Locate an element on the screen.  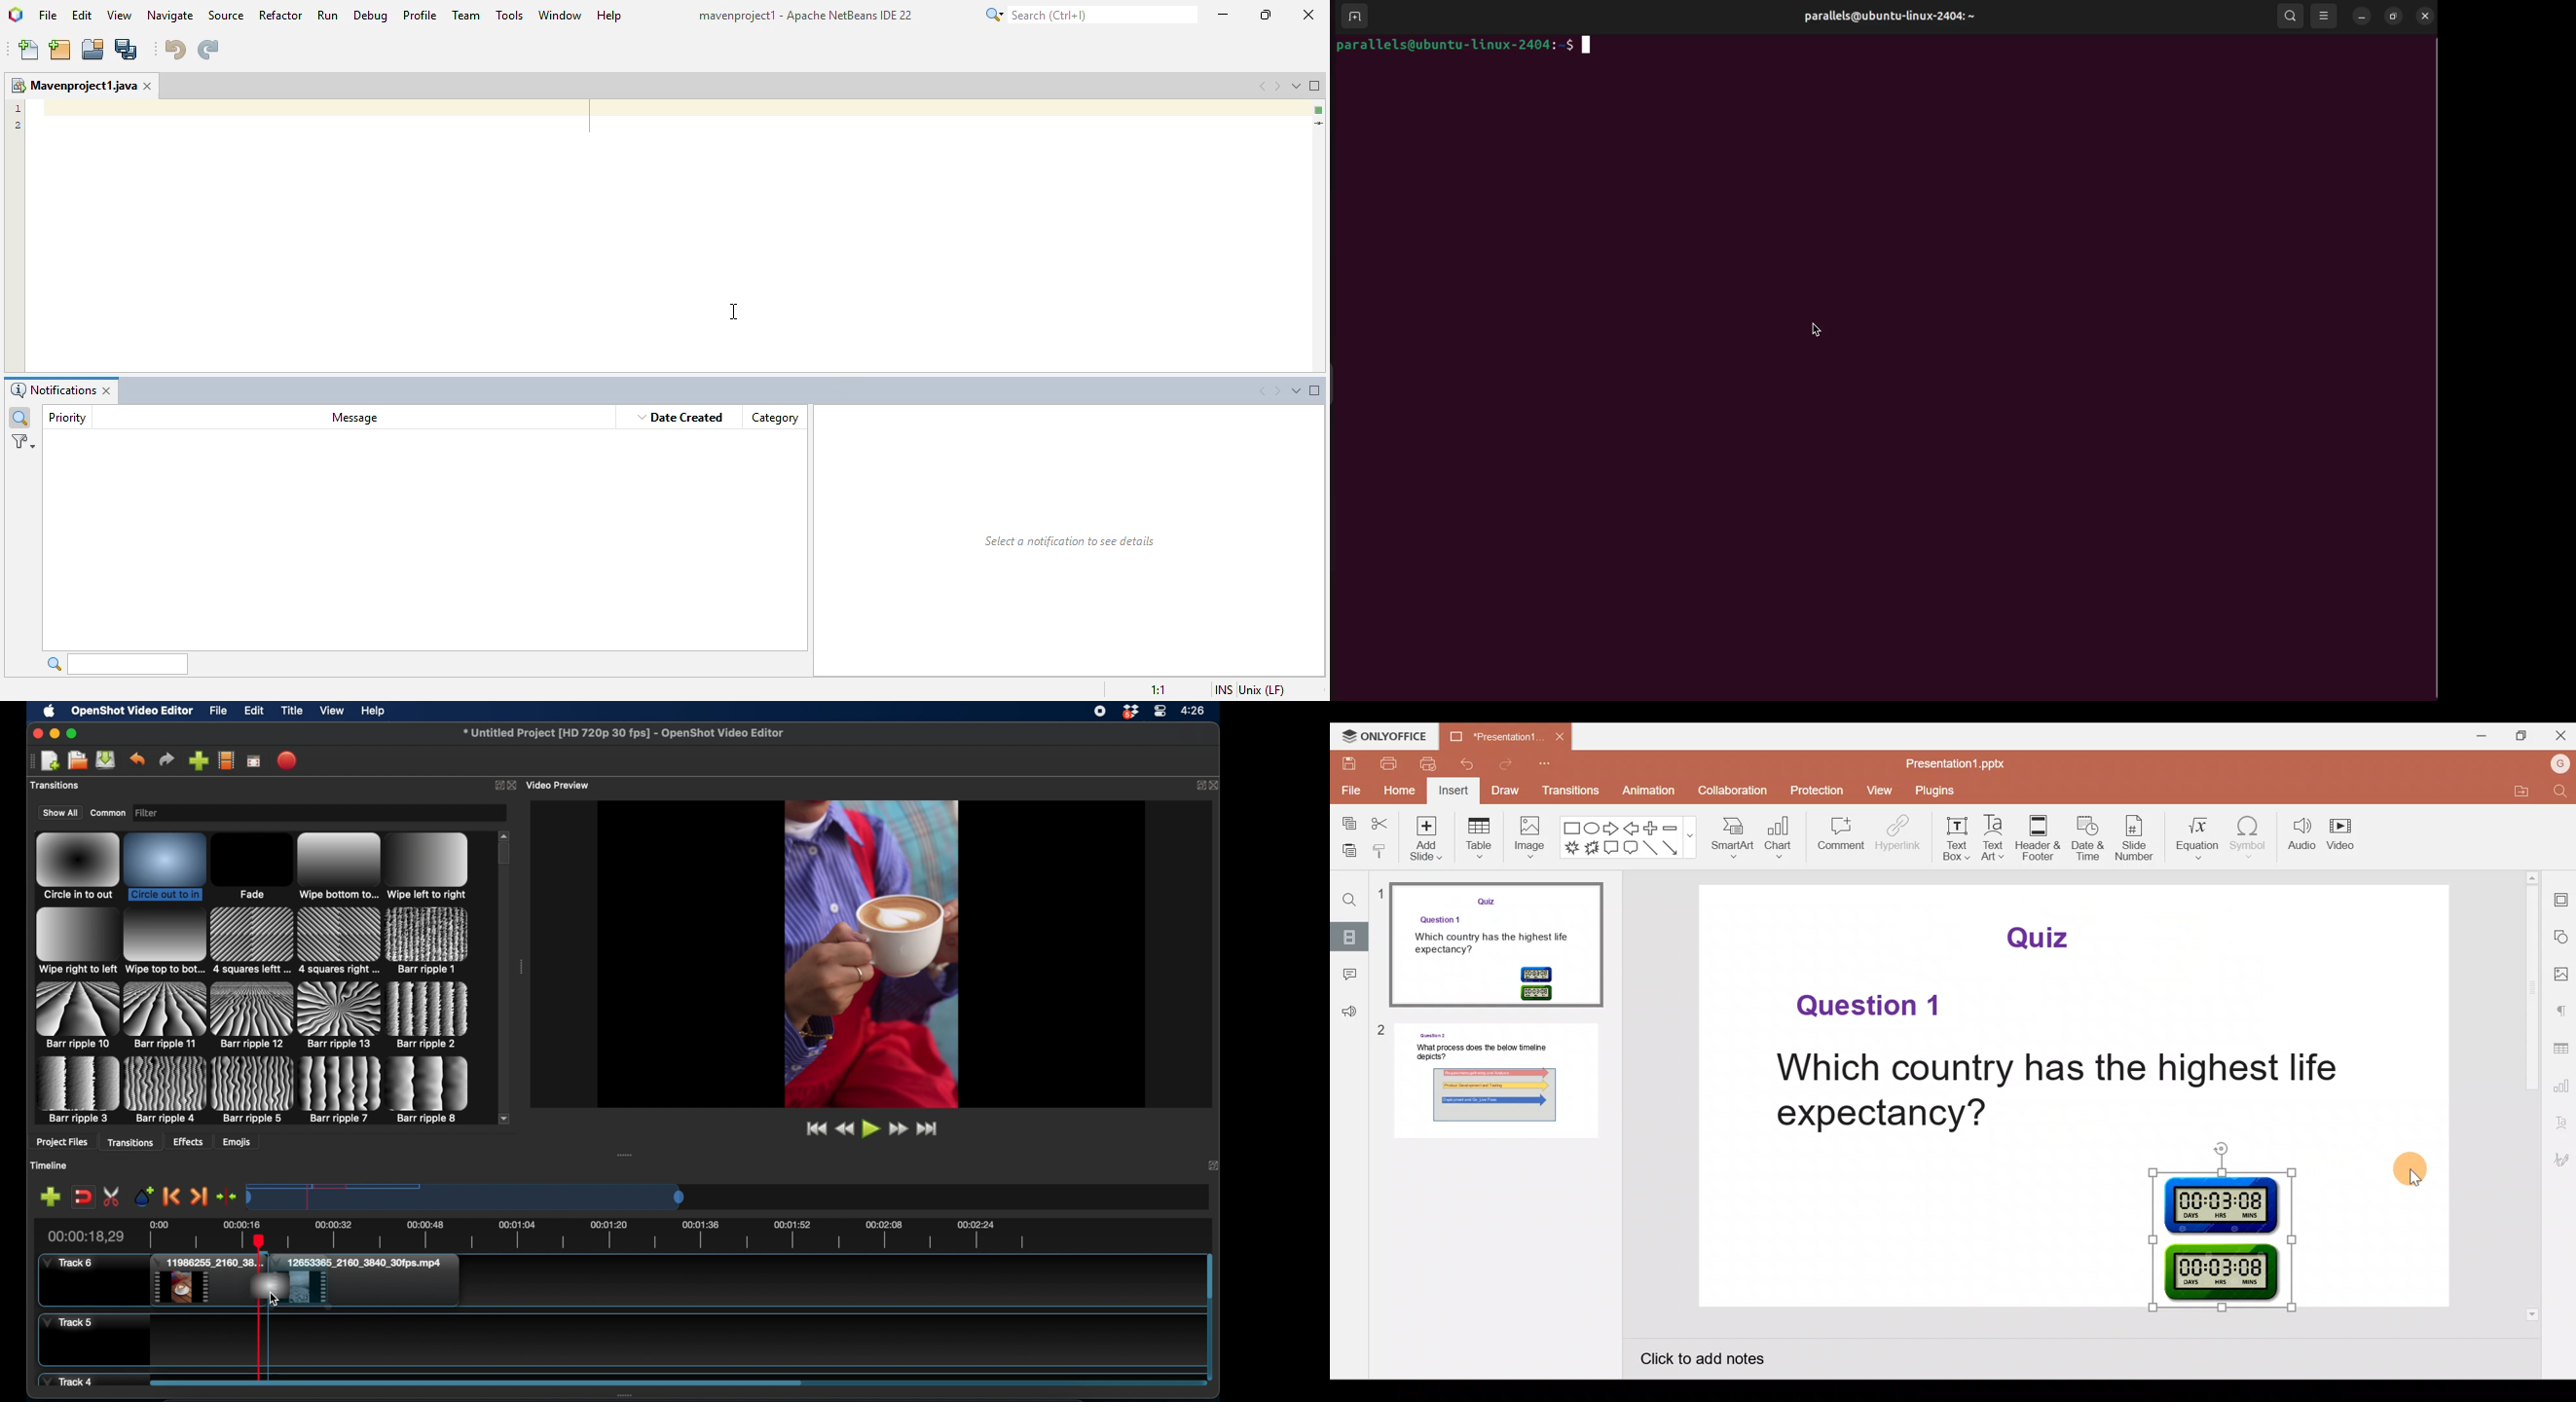
Save is located at coordinates (1351, 766).